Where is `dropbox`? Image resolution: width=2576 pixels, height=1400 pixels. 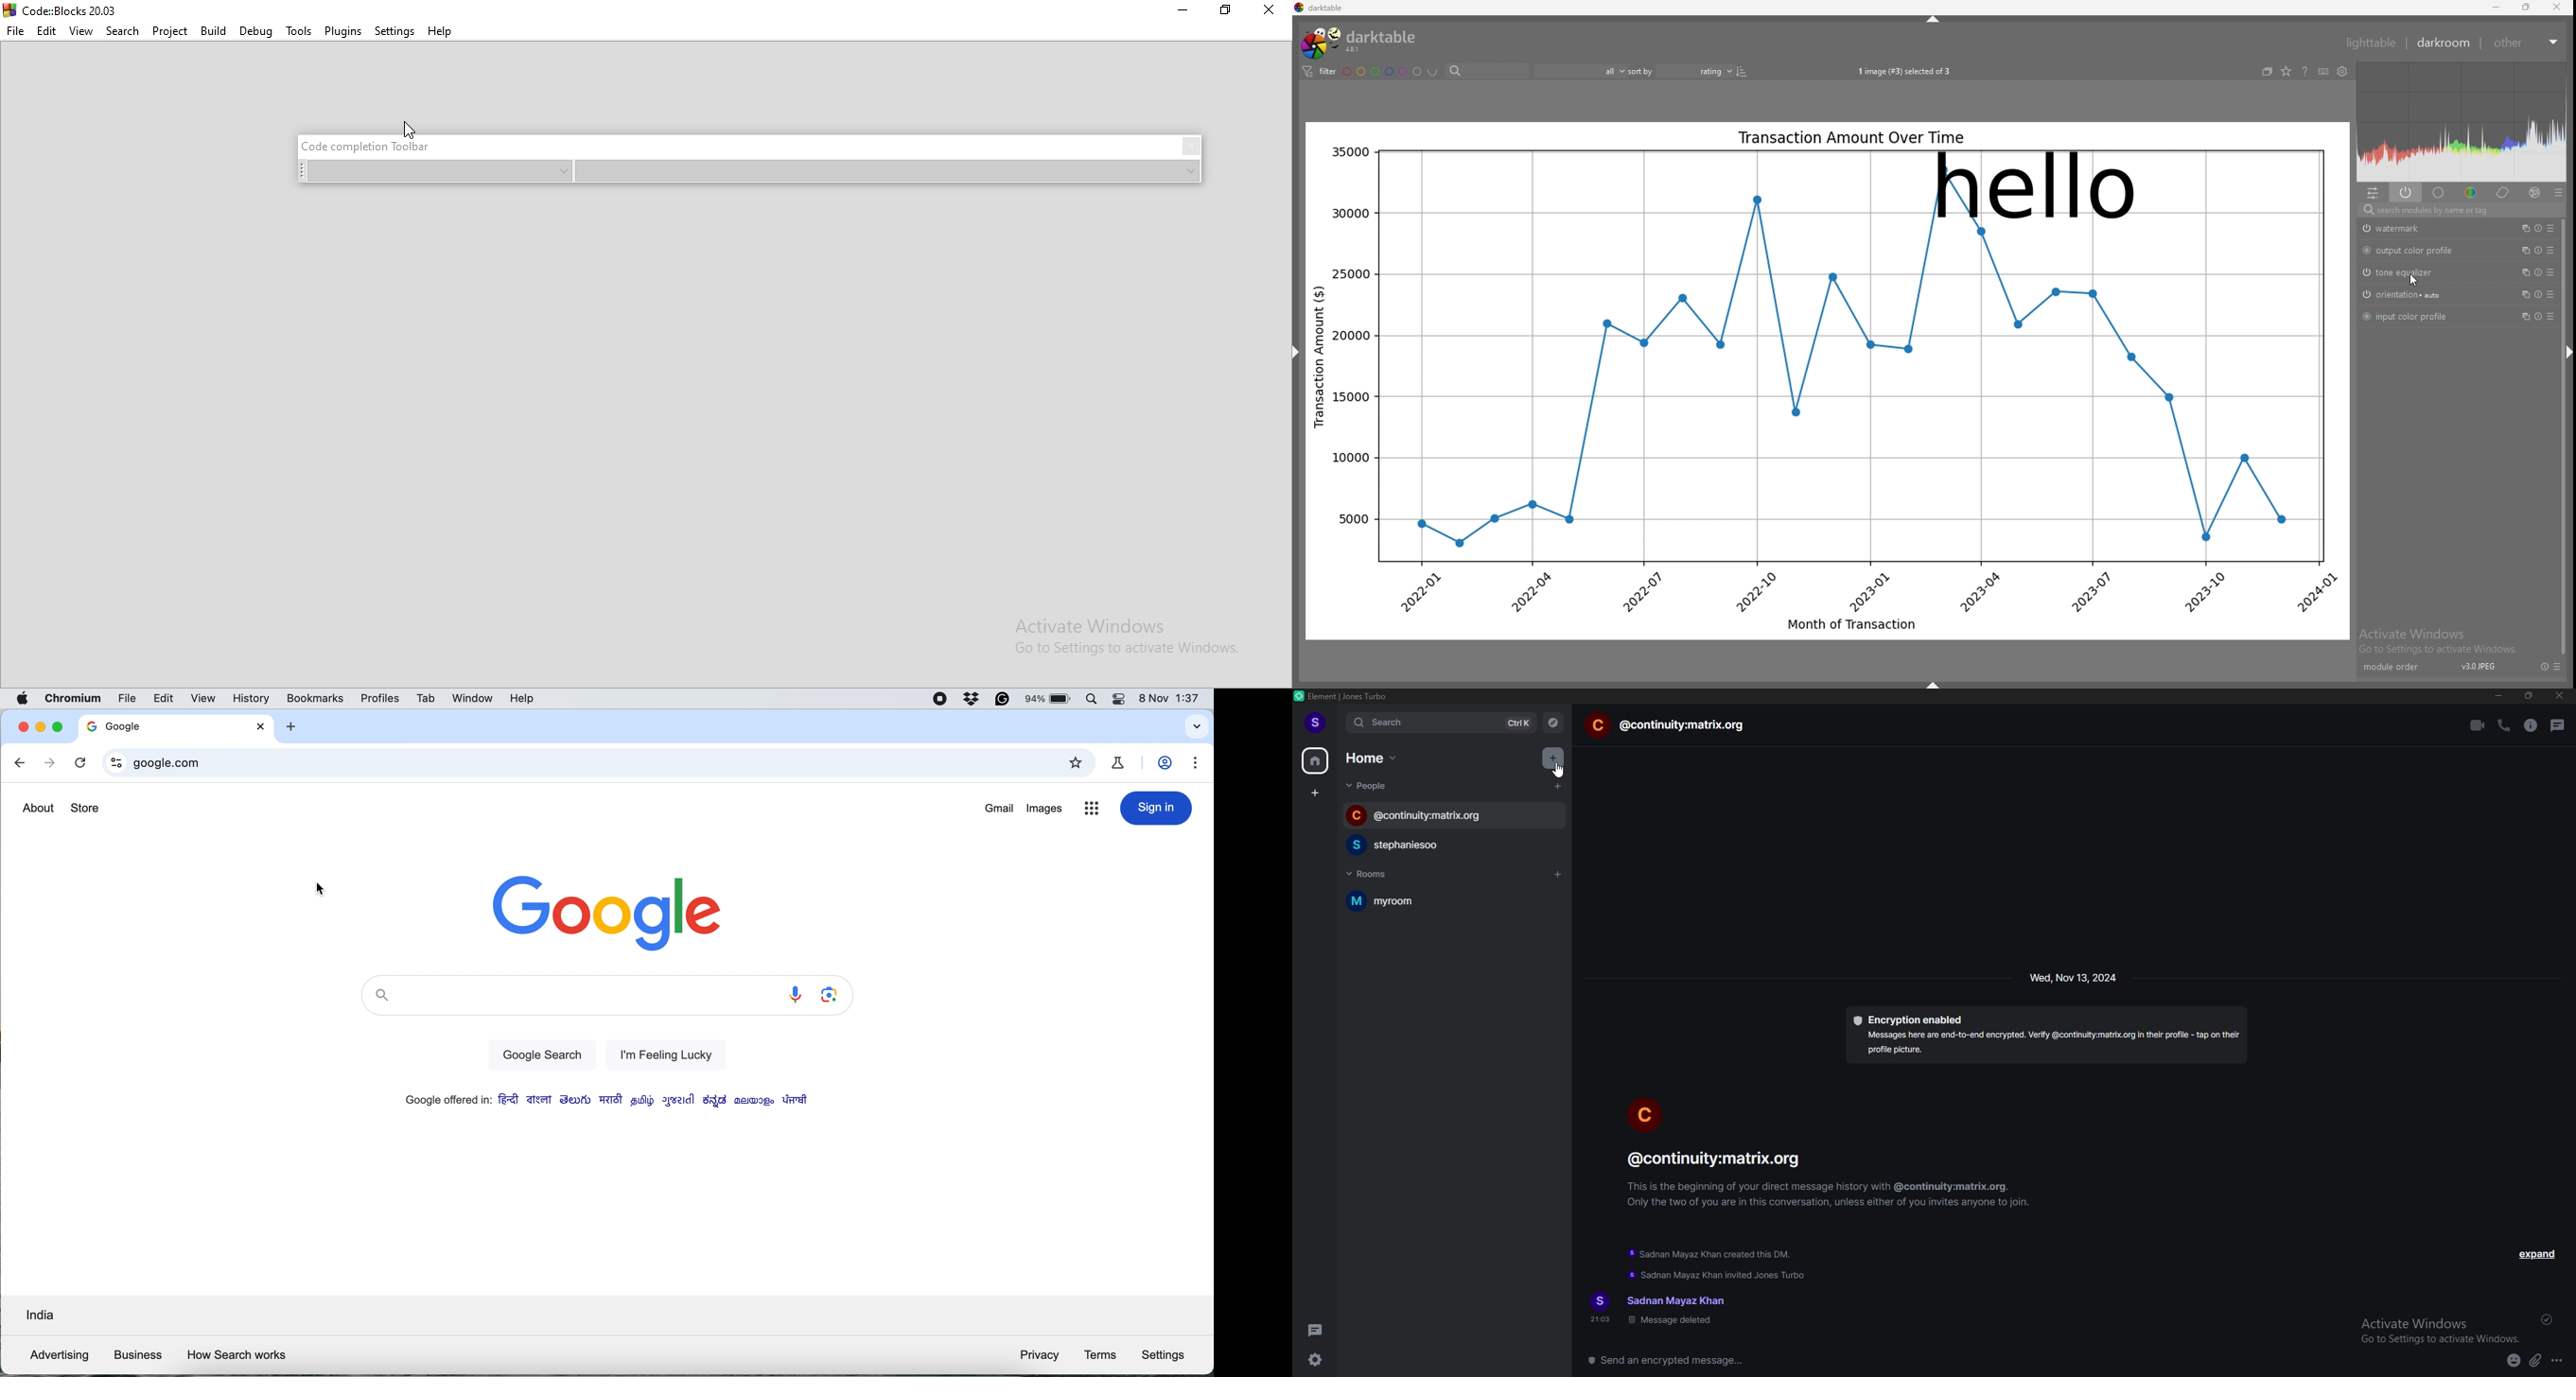
dropbox is located at coordinates (973, 700).